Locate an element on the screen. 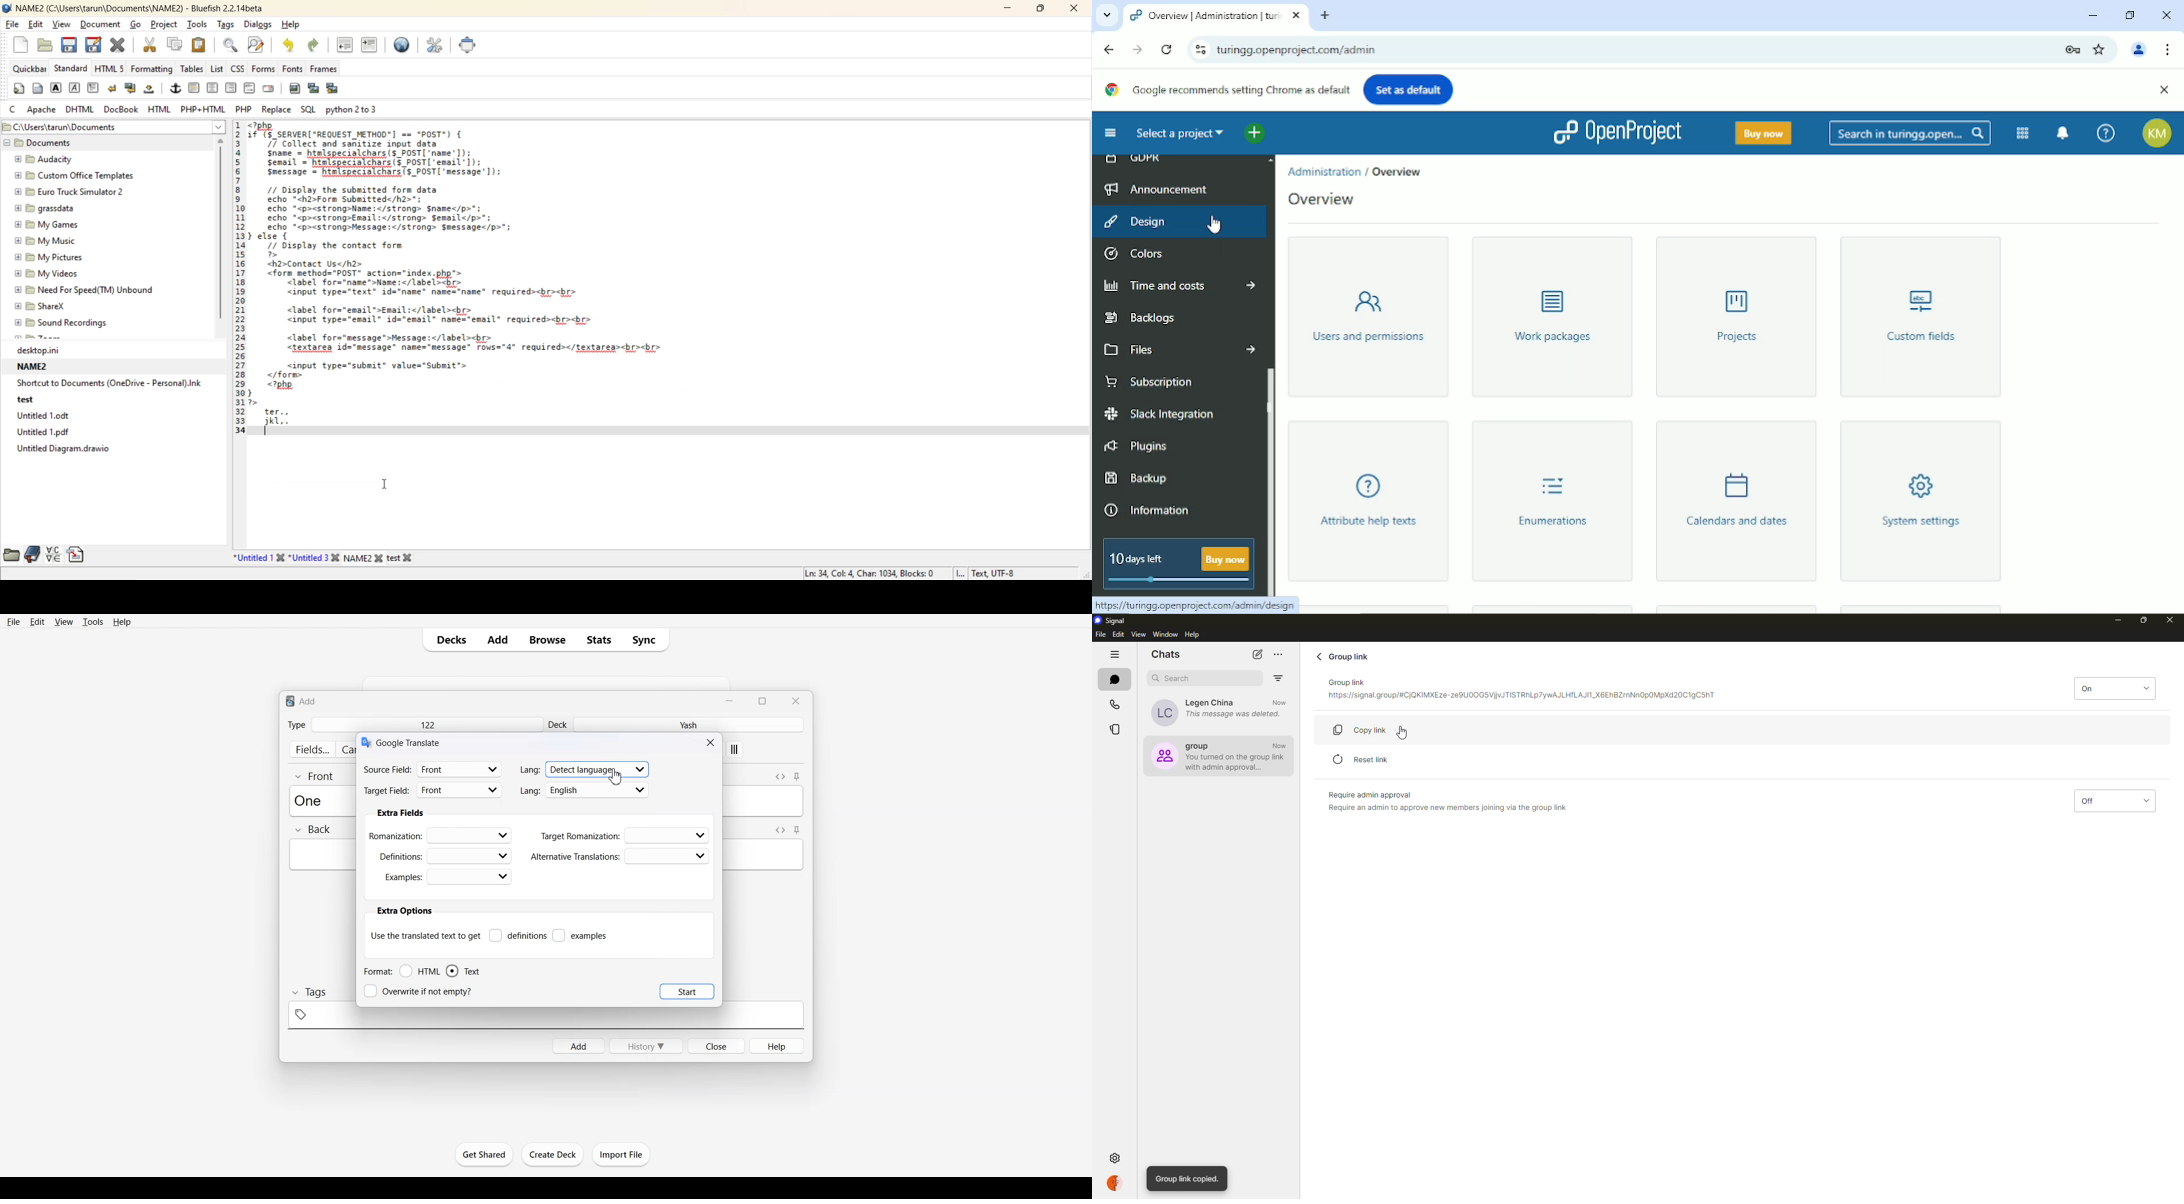 The image size is (2184, 1204). Set as default  is located at coordinates (1409, 88).